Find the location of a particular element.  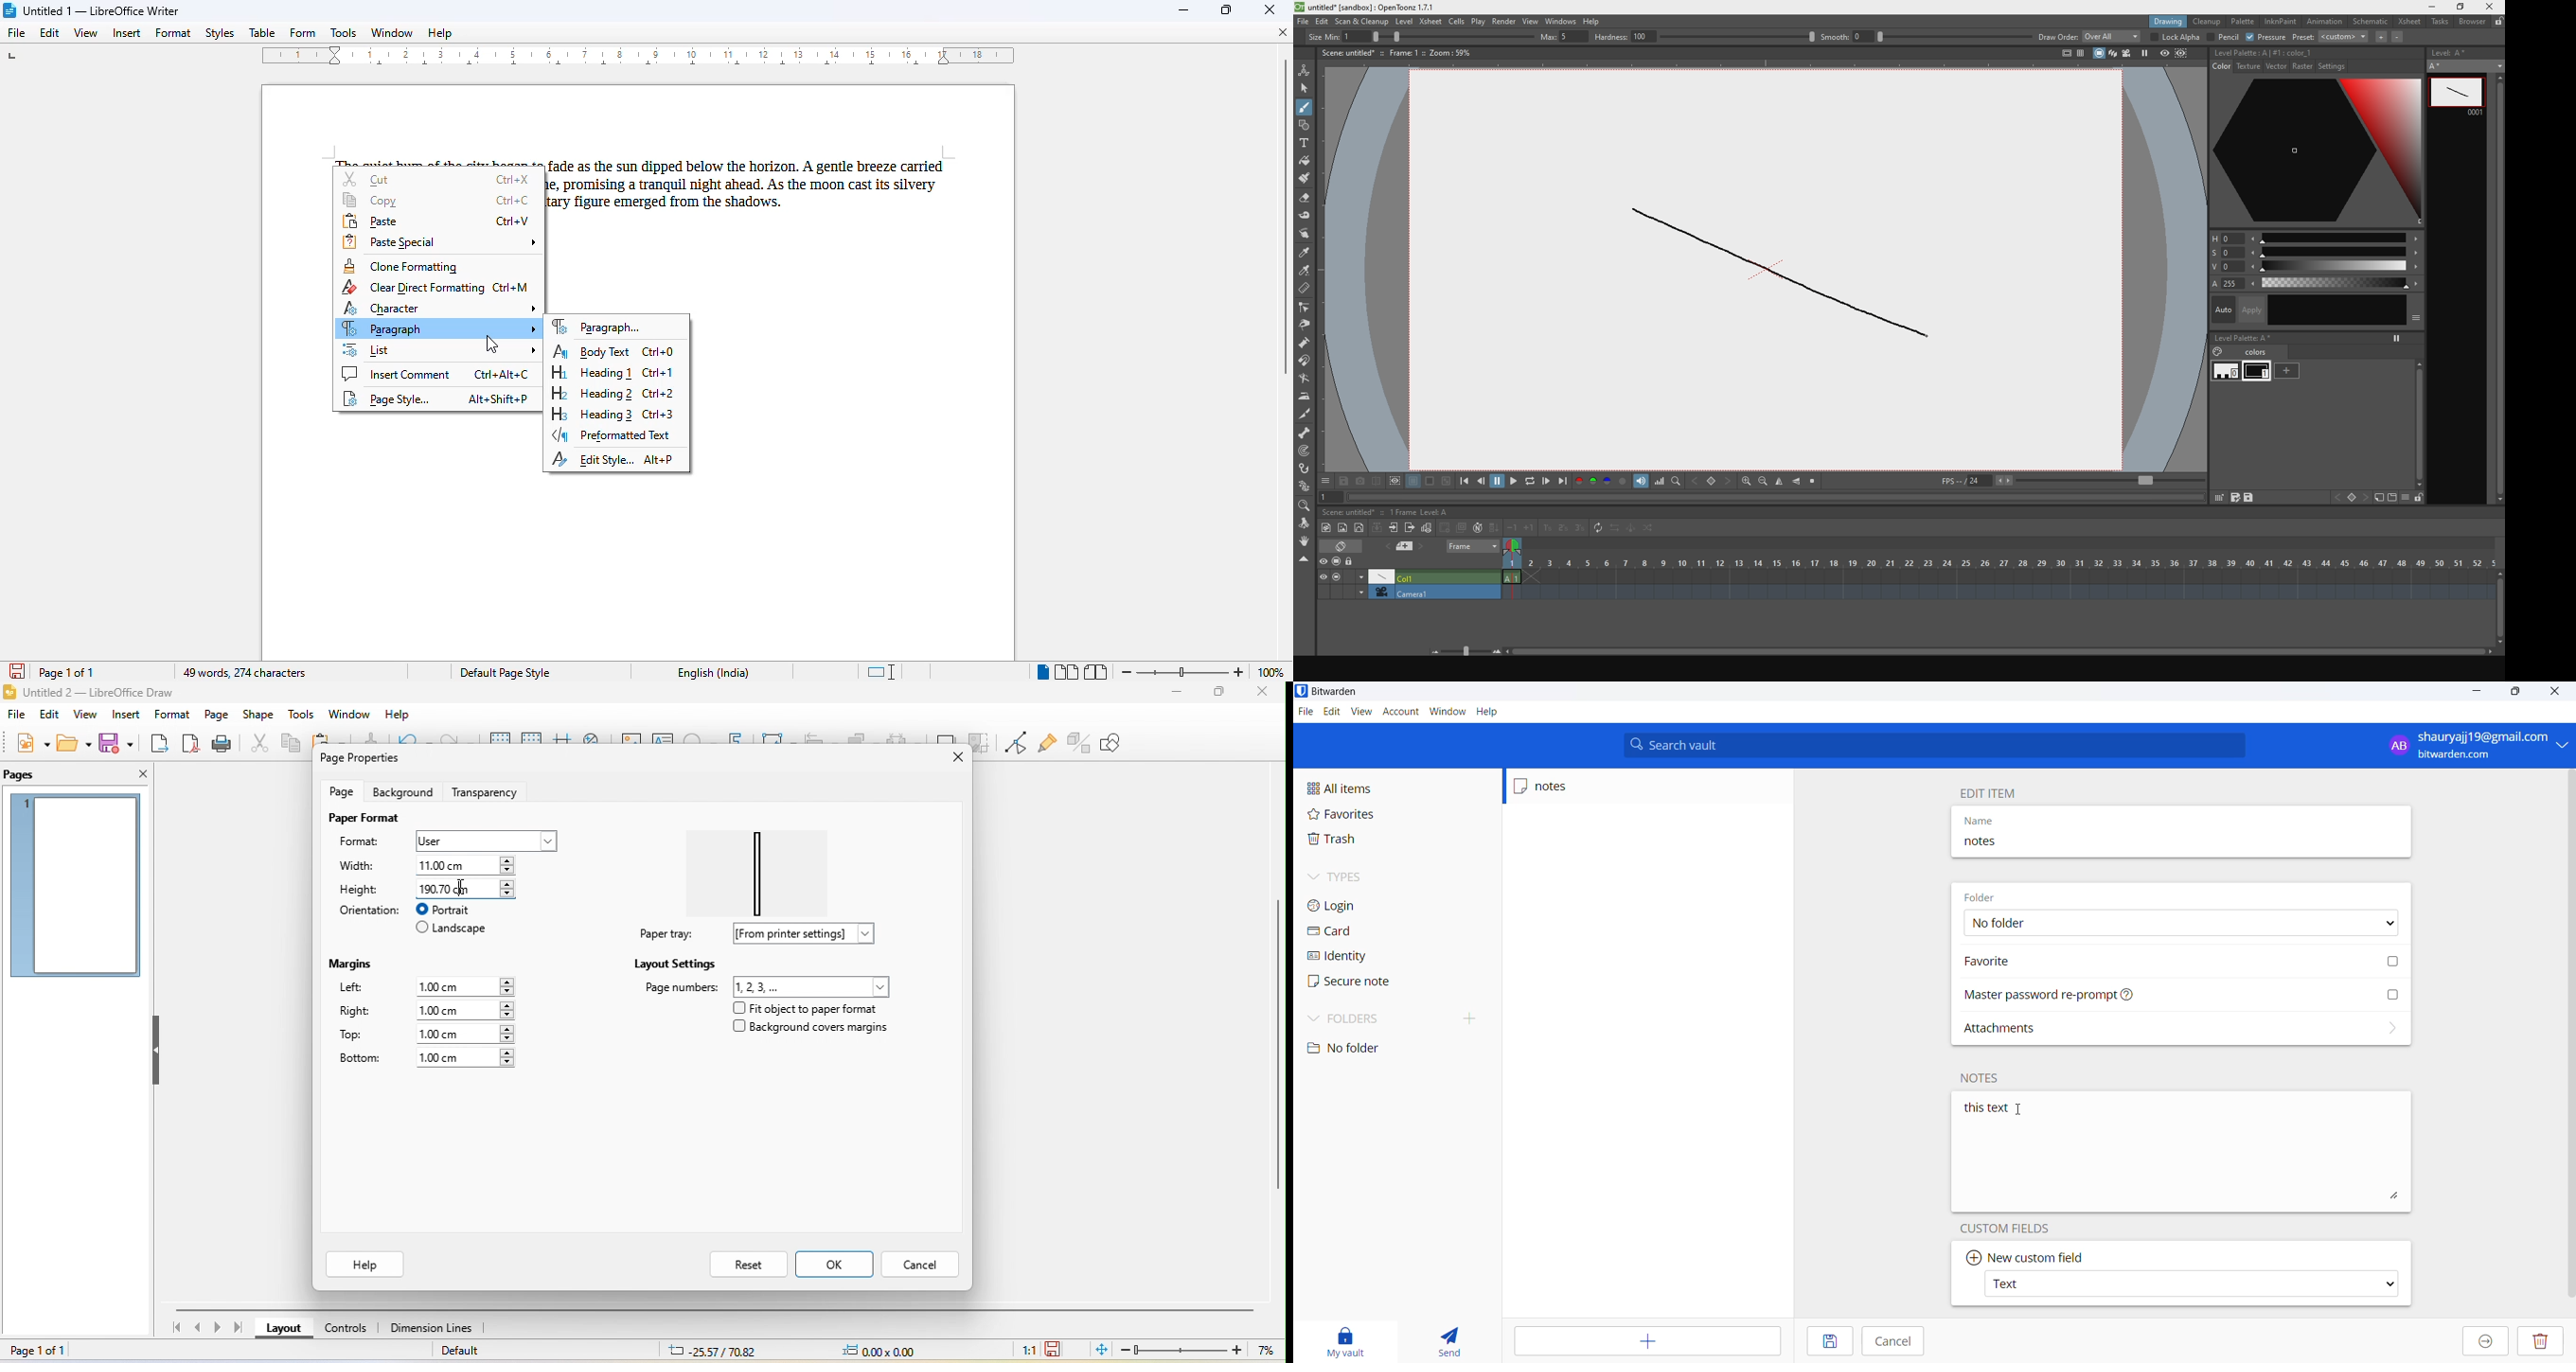

page 1 of 1 is located at coordinates (47, 1351).